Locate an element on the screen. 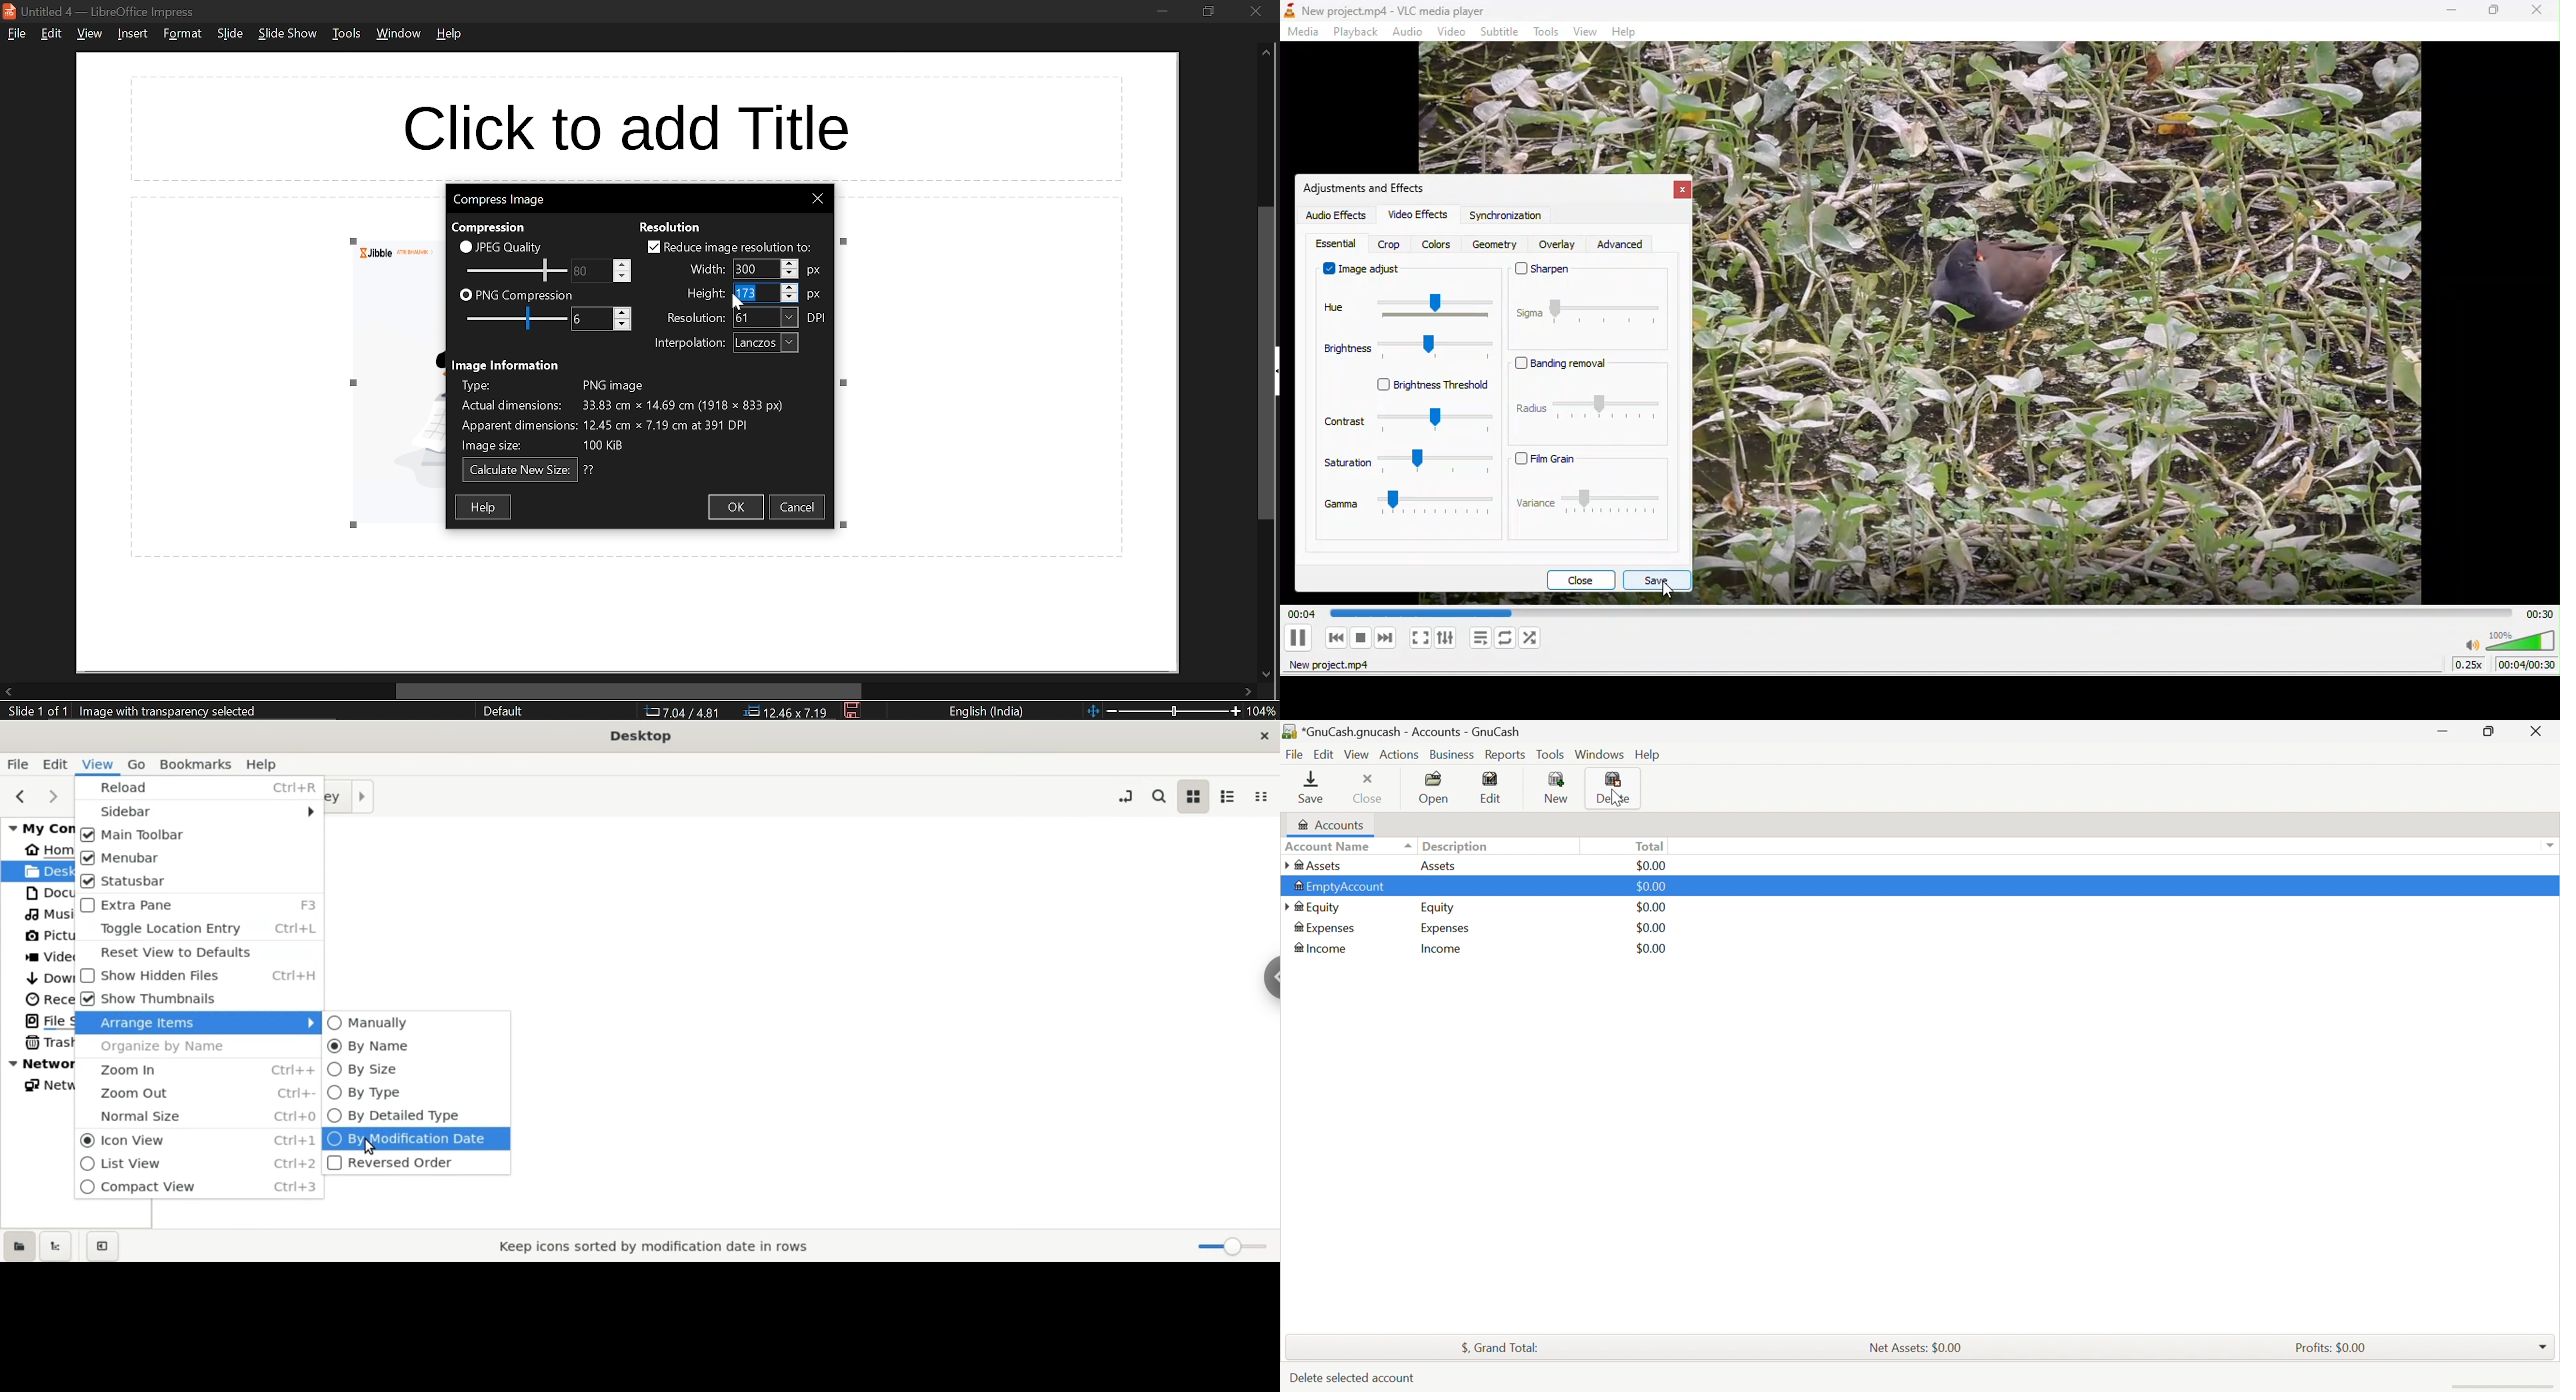 The height and width of the screenshot is (1400, 2576). interpolation is located at coordinates (765, 343).